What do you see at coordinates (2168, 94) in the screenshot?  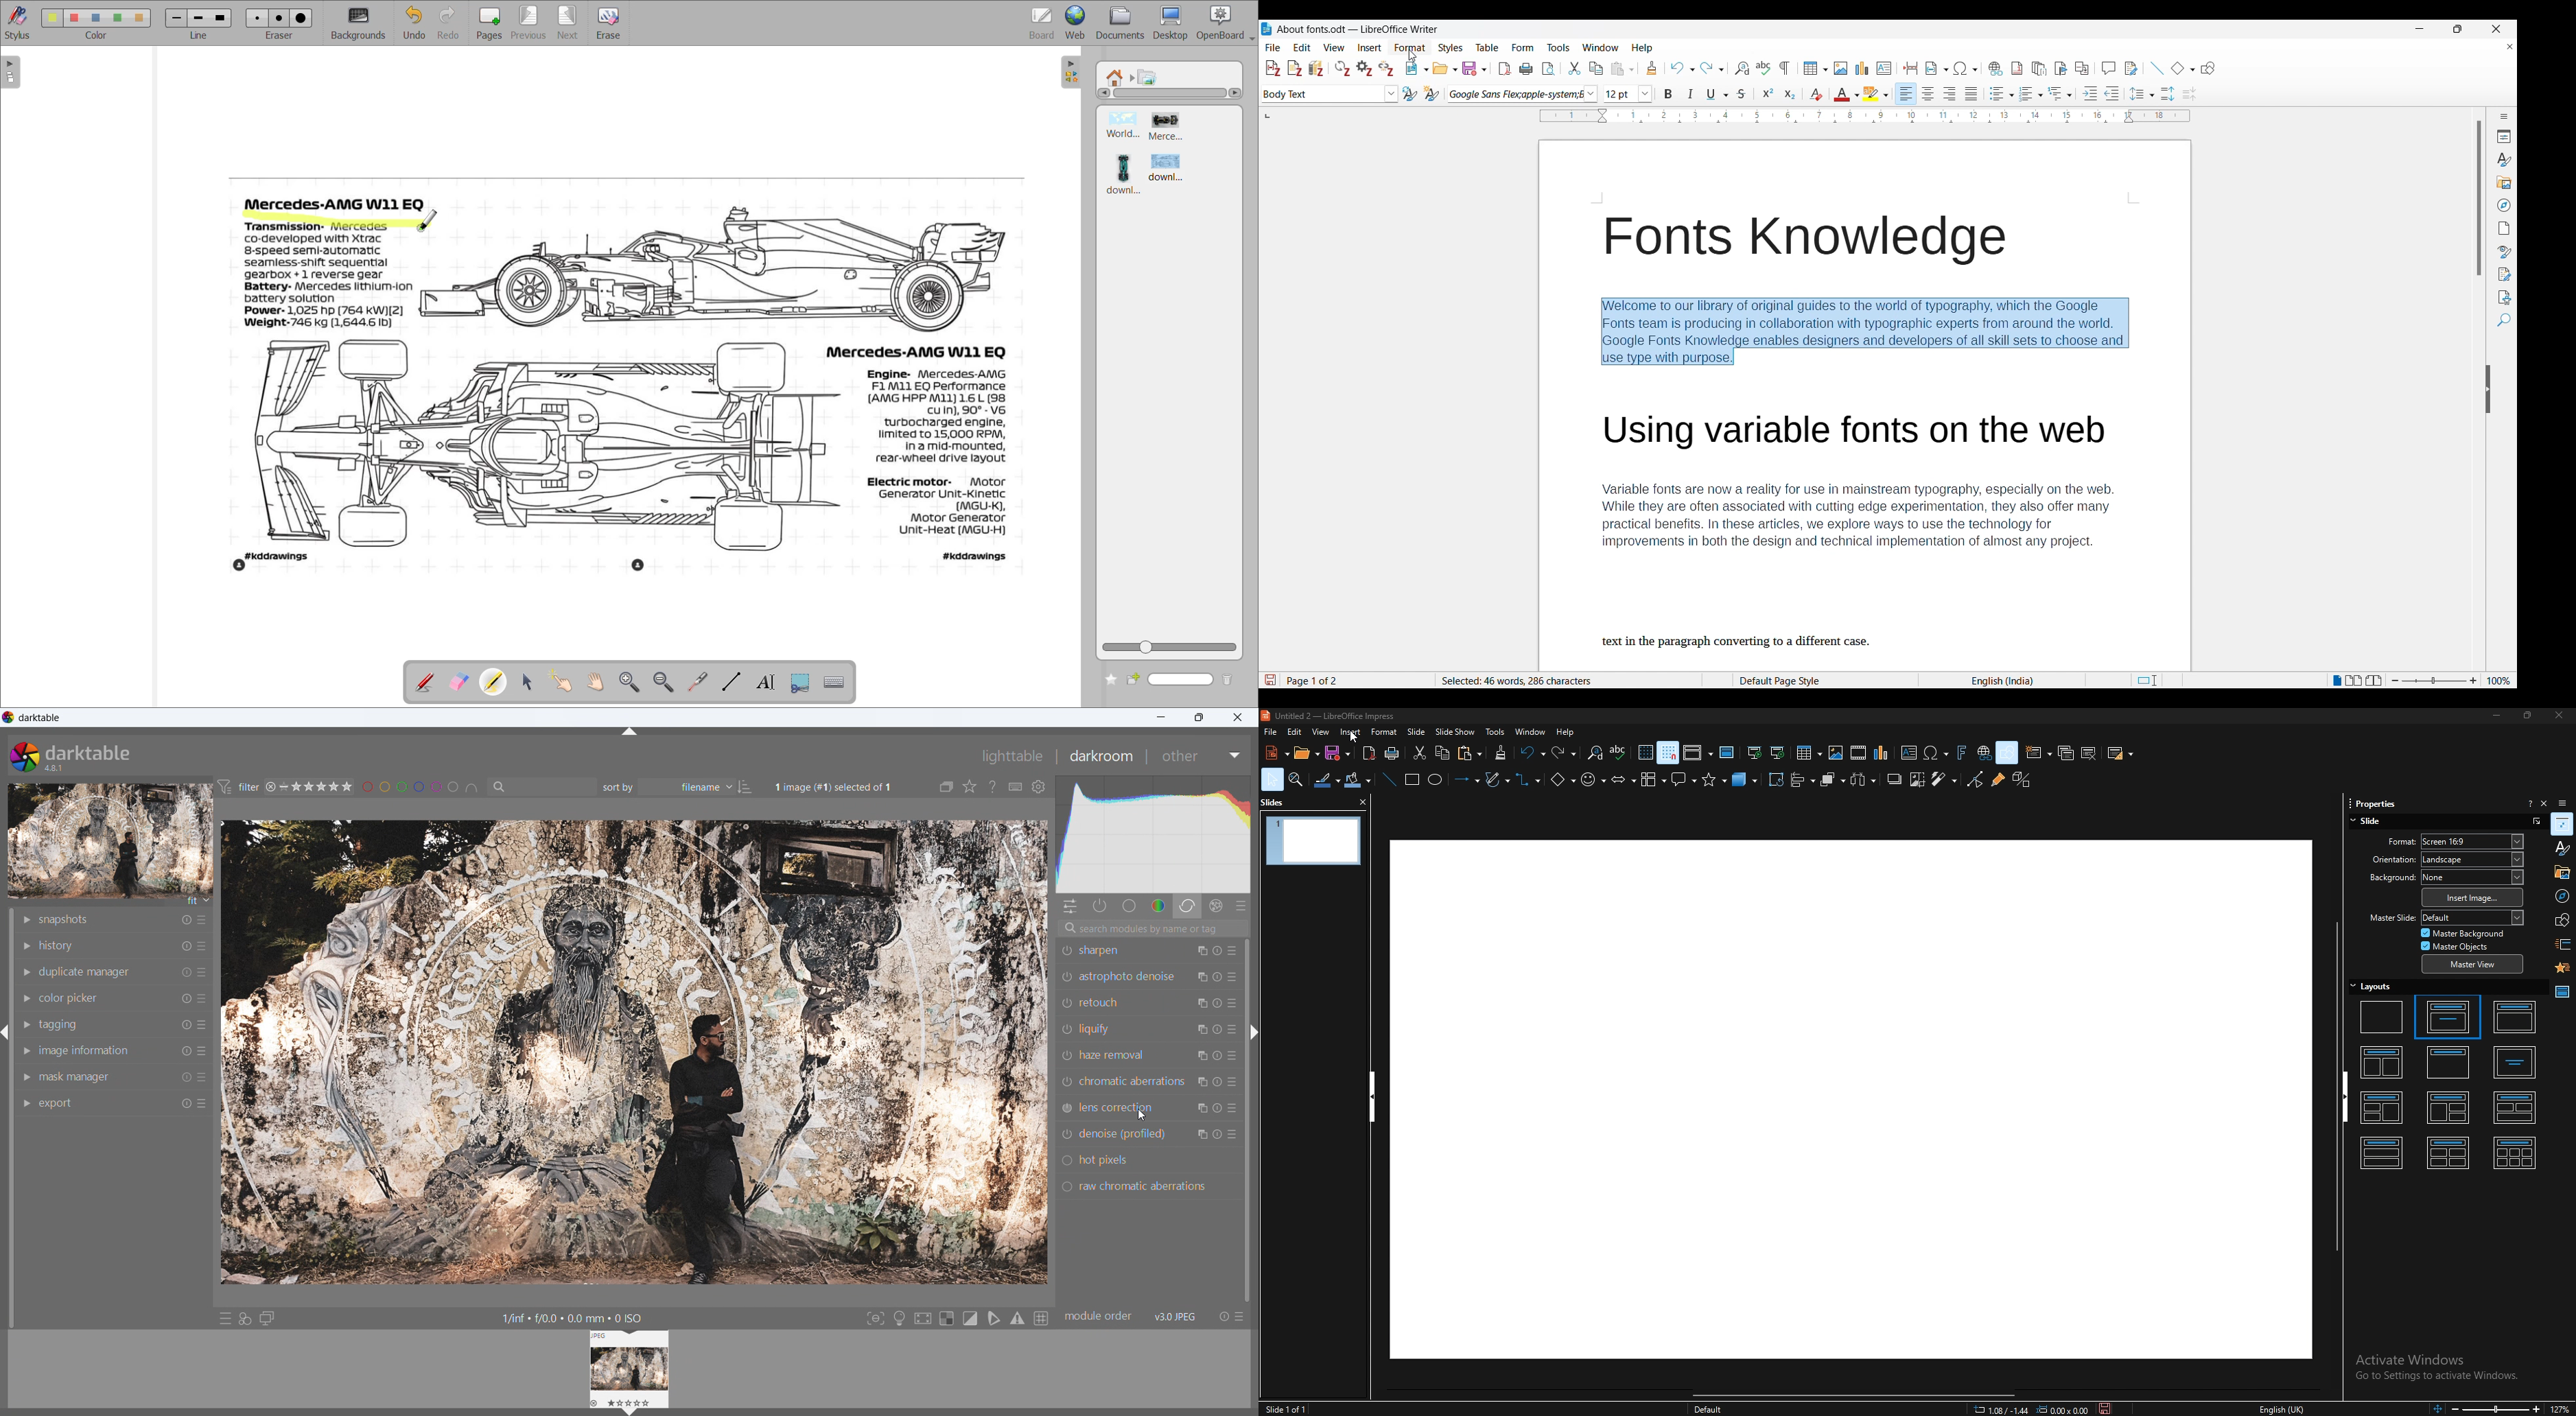 I see `Increase paragraph spacing` at bounding box center [2168, 94].